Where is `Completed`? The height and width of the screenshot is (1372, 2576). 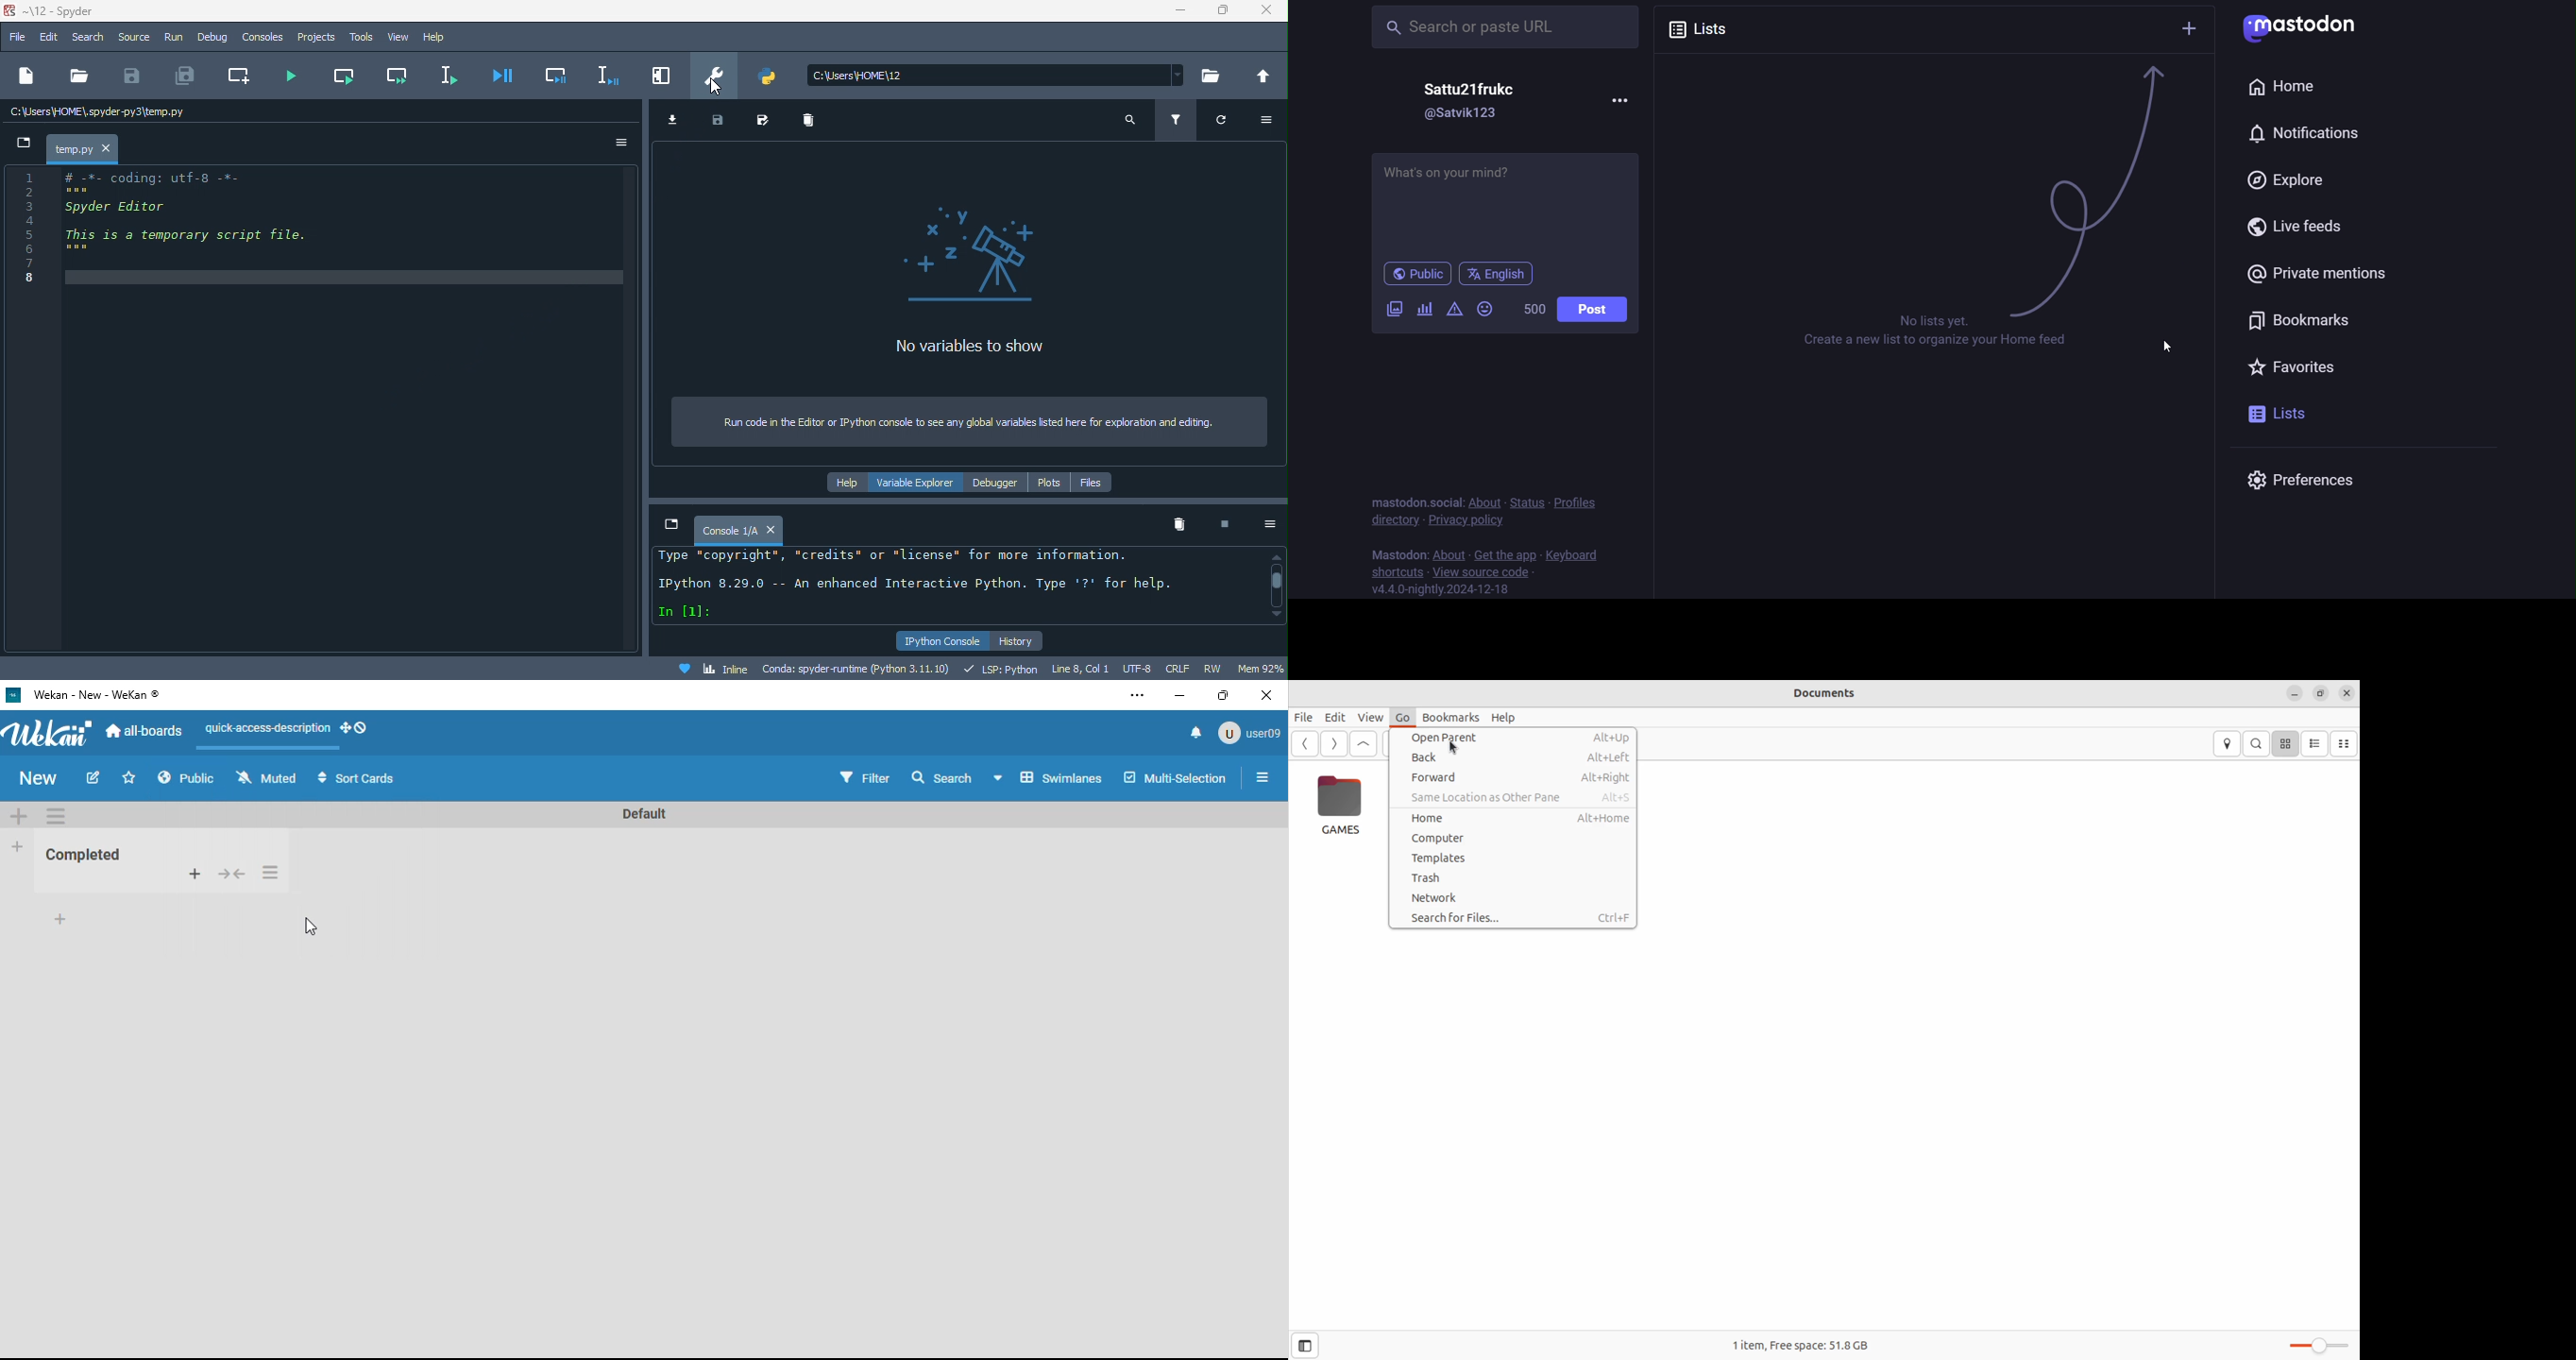 Completed is located at coordinates (87, 854).